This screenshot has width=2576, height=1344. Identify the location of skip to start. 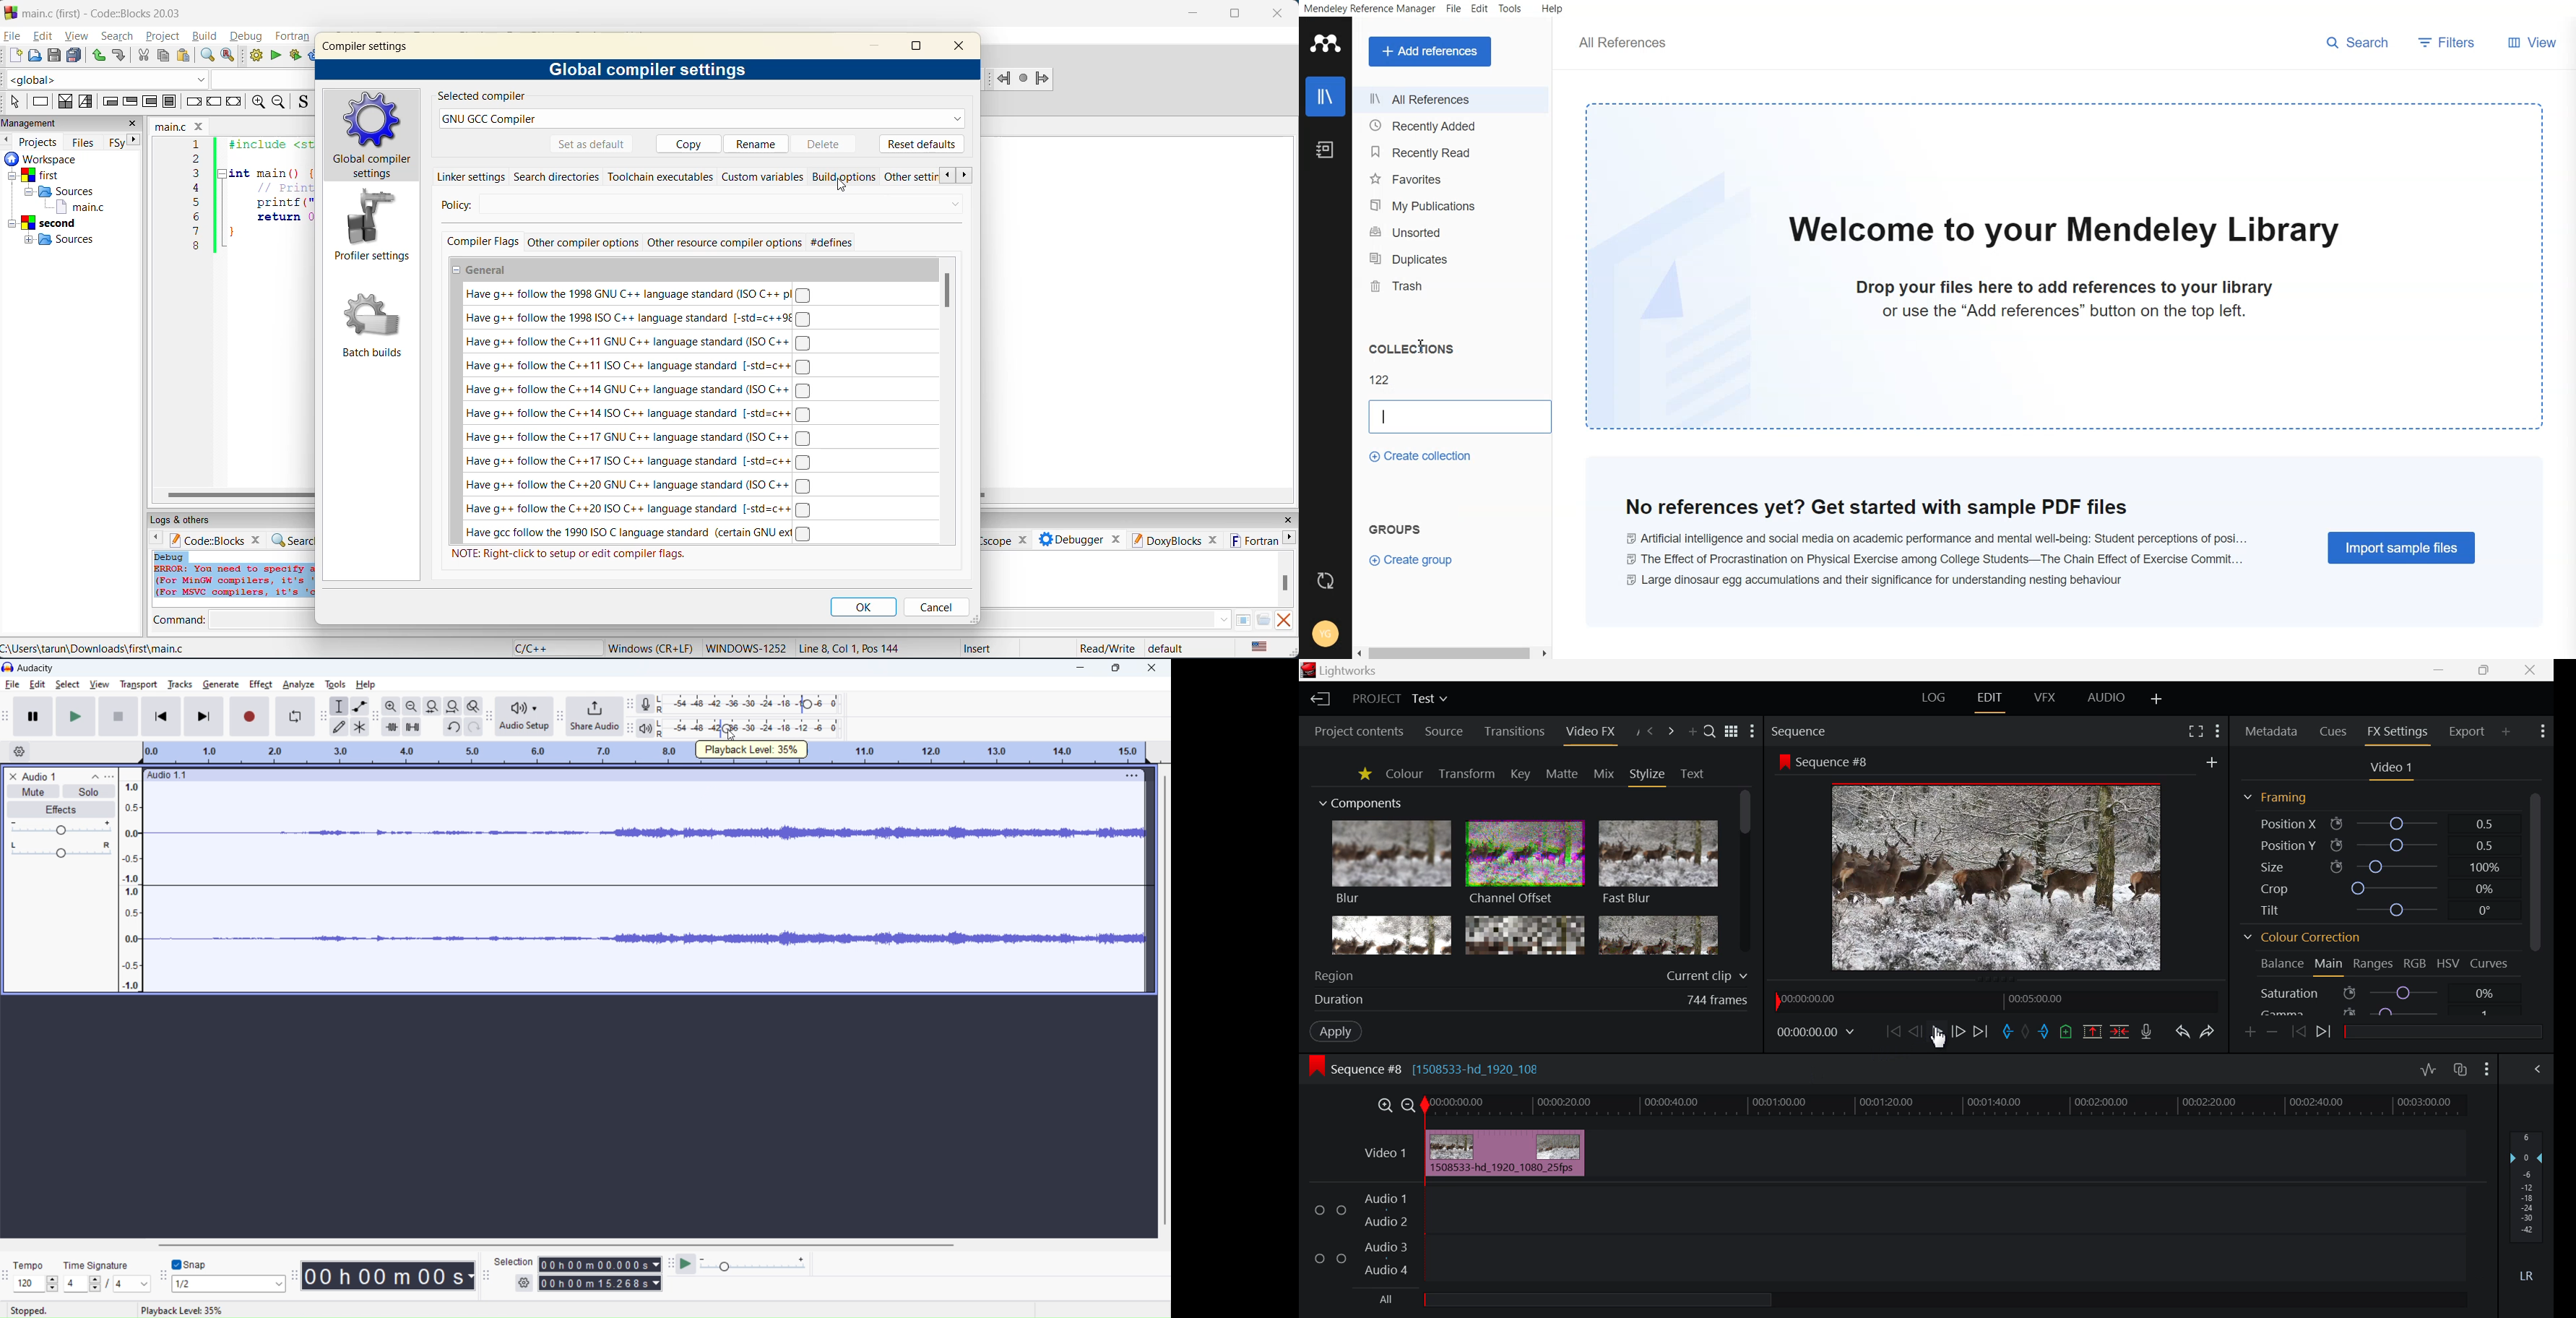
(160, 716).